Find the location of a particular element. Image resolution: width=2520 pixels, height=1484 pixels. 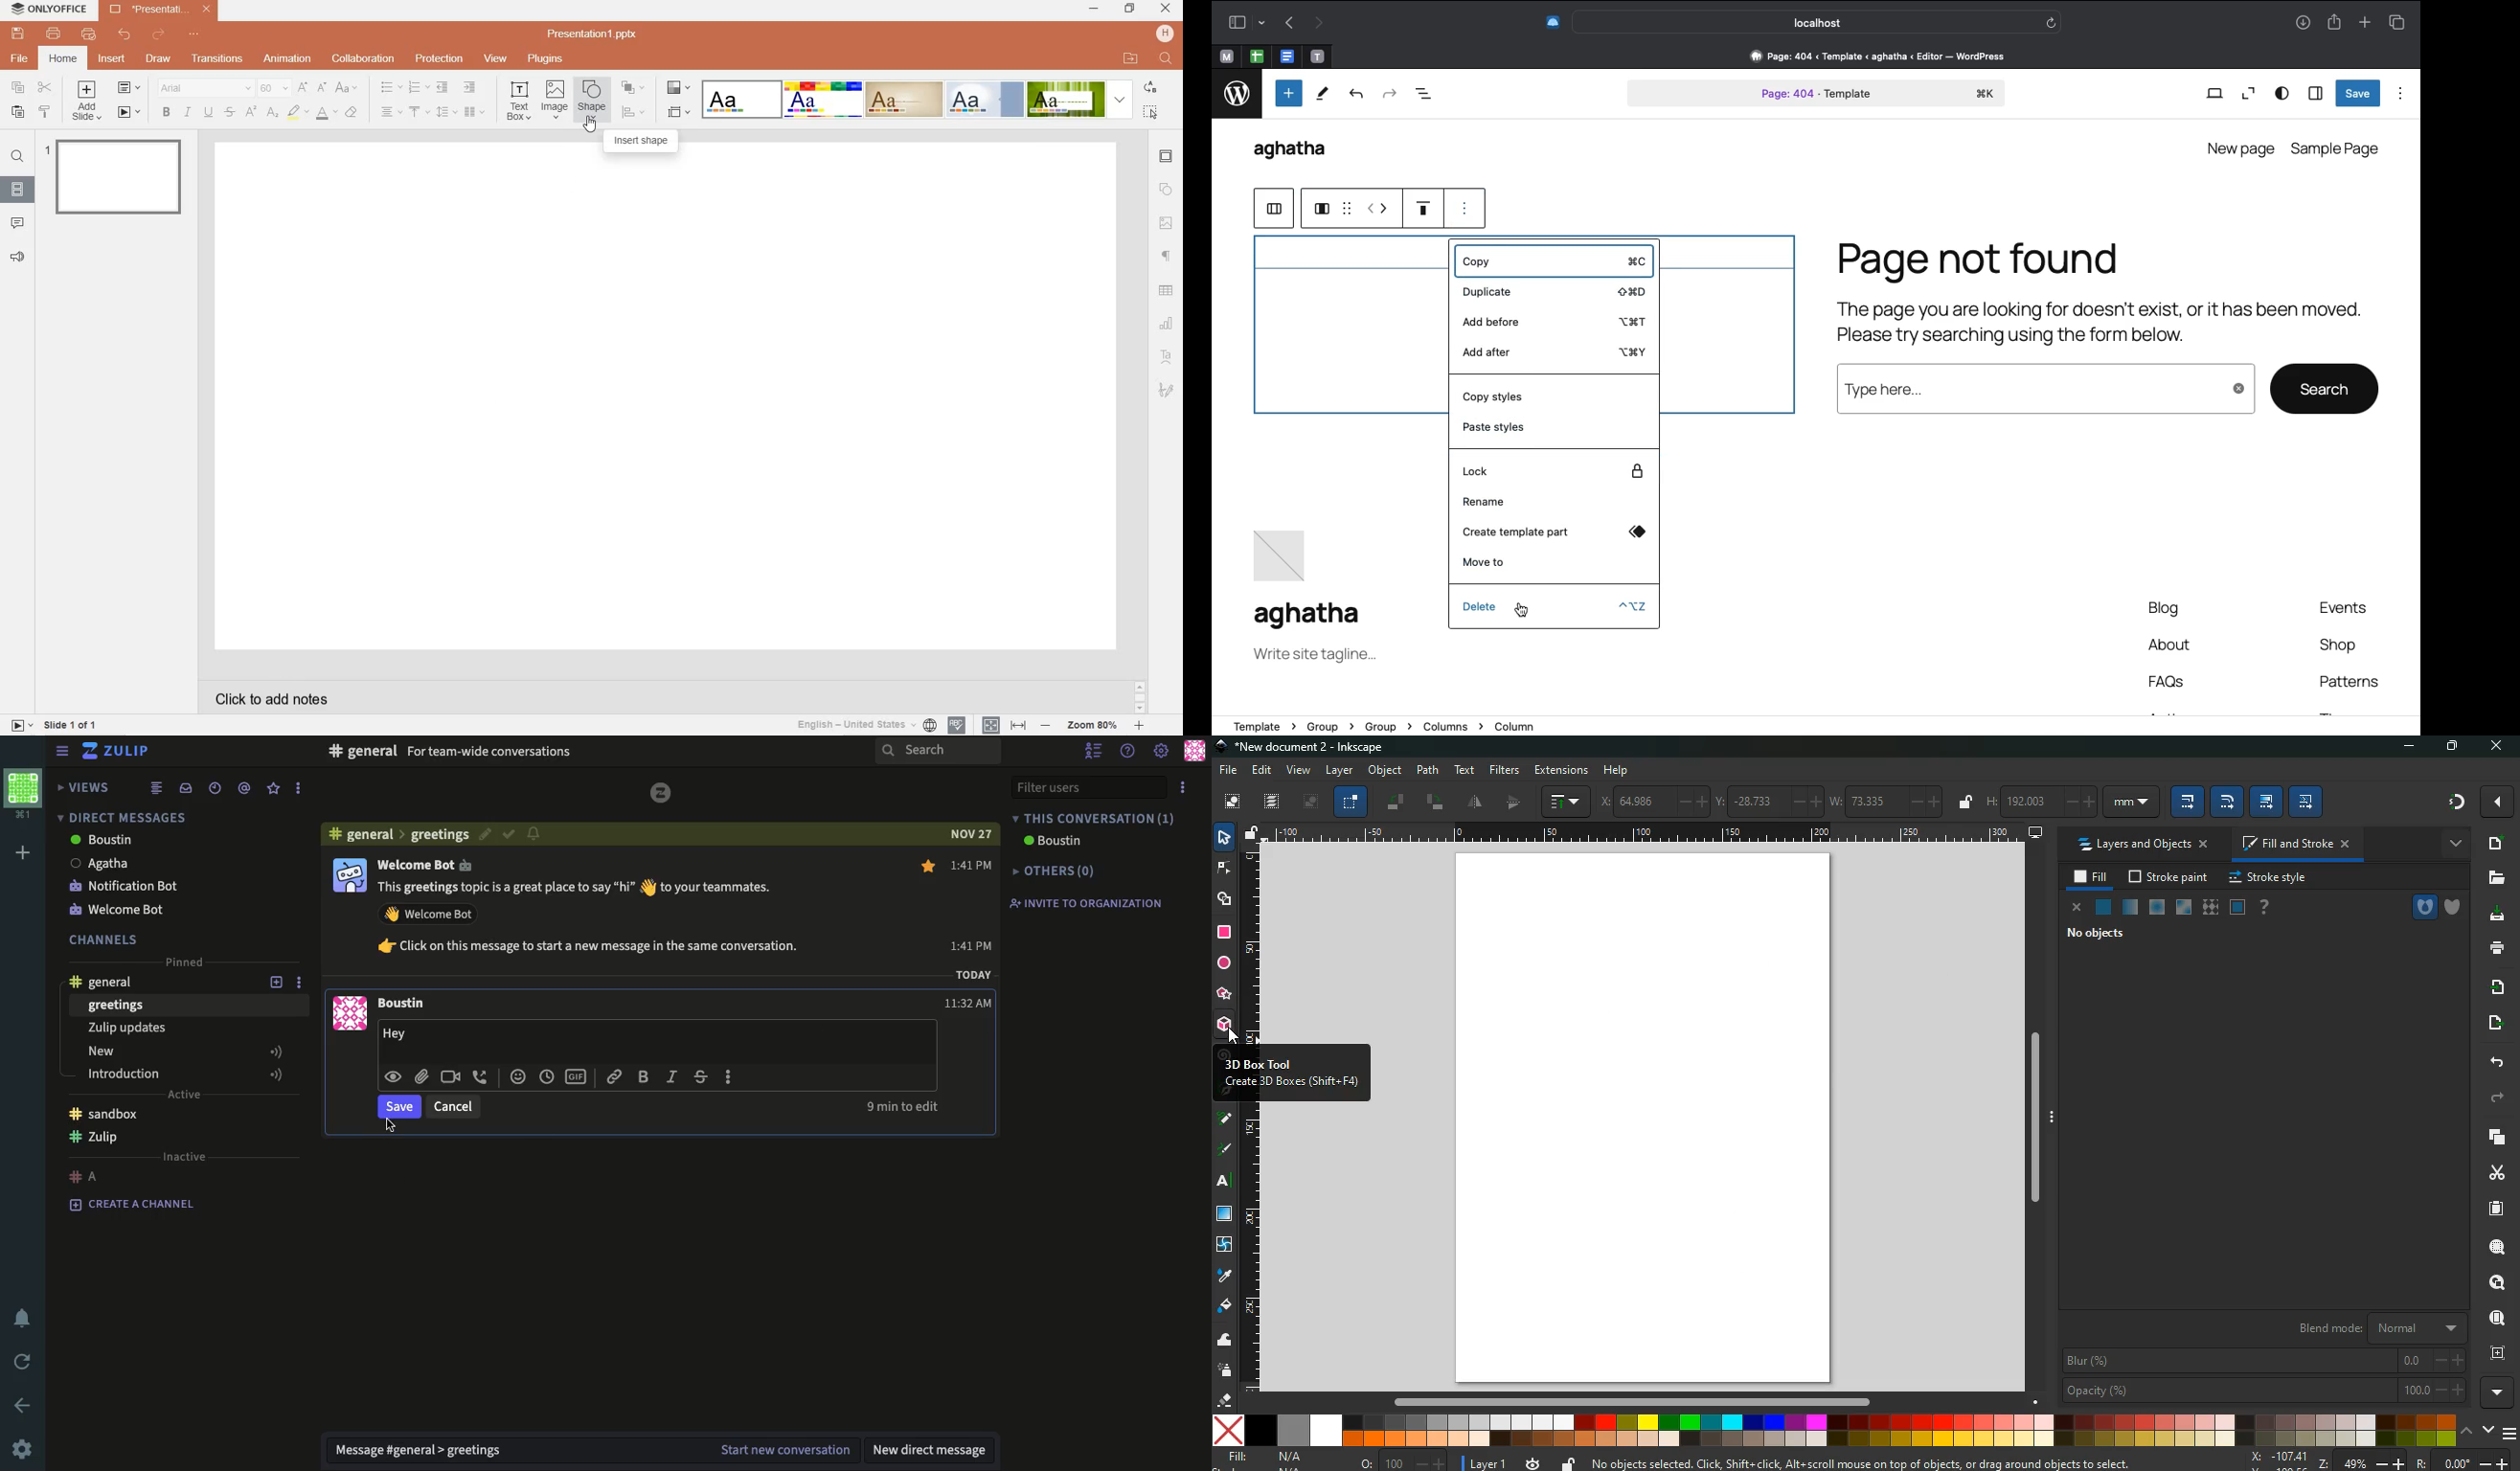

refresh is located at coordinates (20, 1360).